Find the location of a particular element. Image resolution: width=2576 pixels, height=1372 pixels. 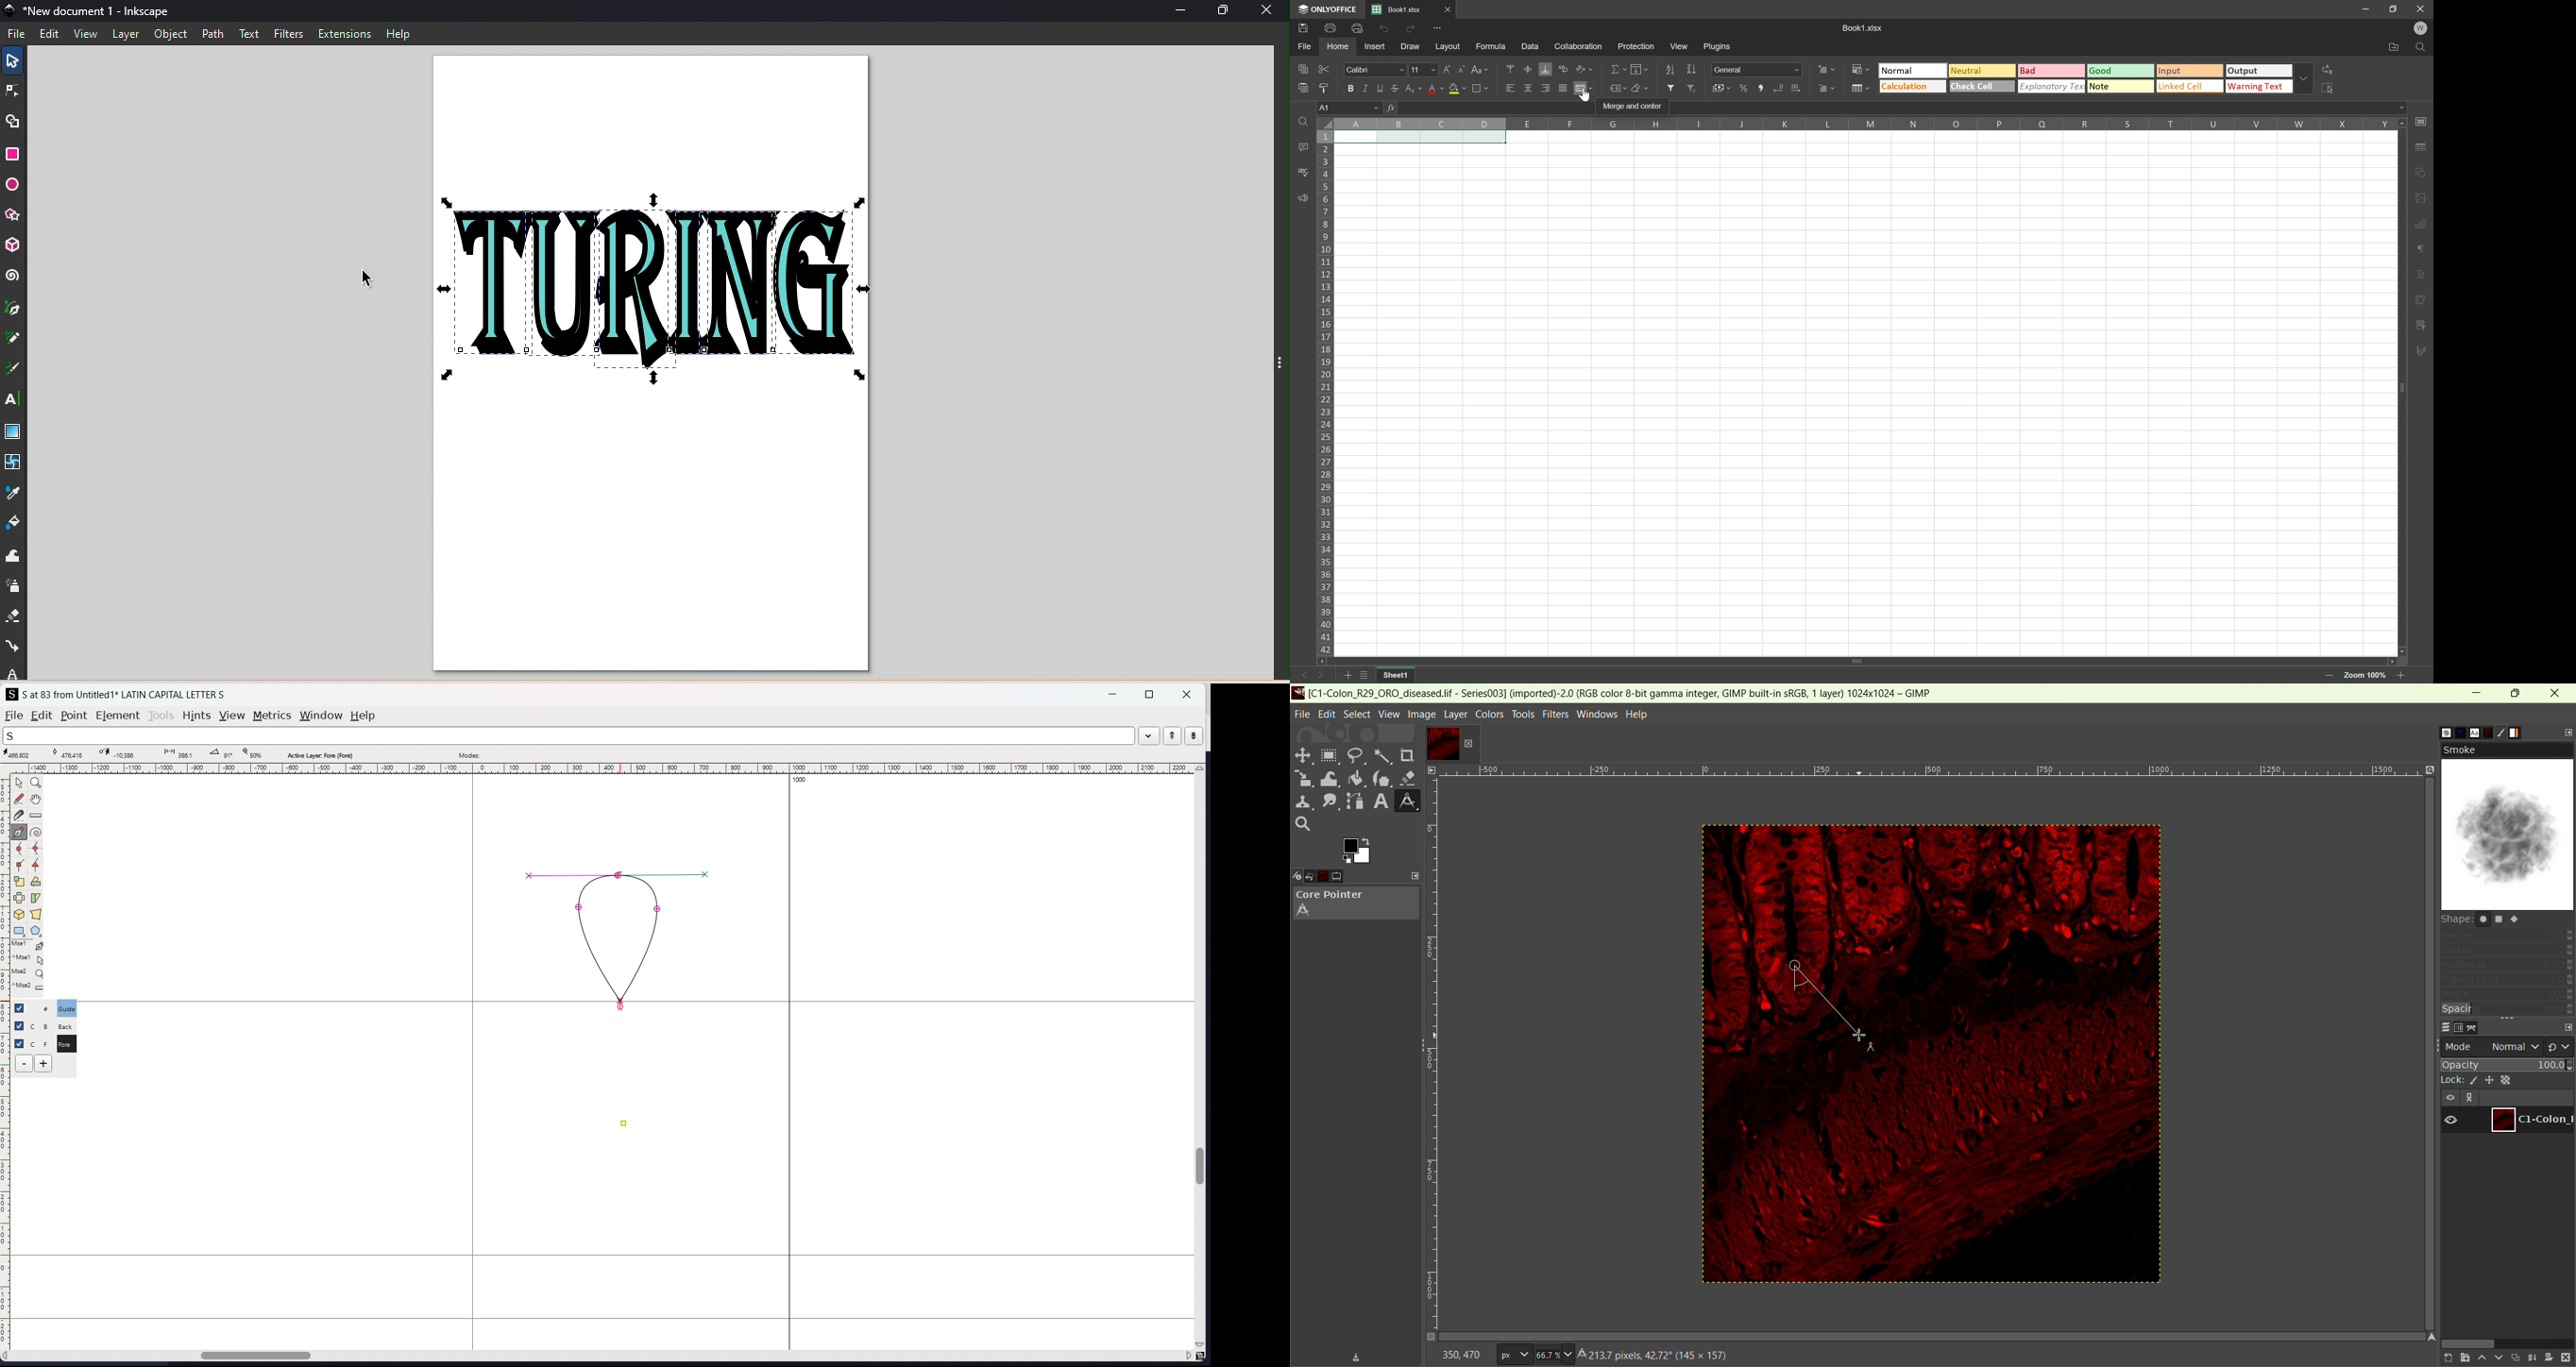

Comments is located at coordinates (1303, 147).